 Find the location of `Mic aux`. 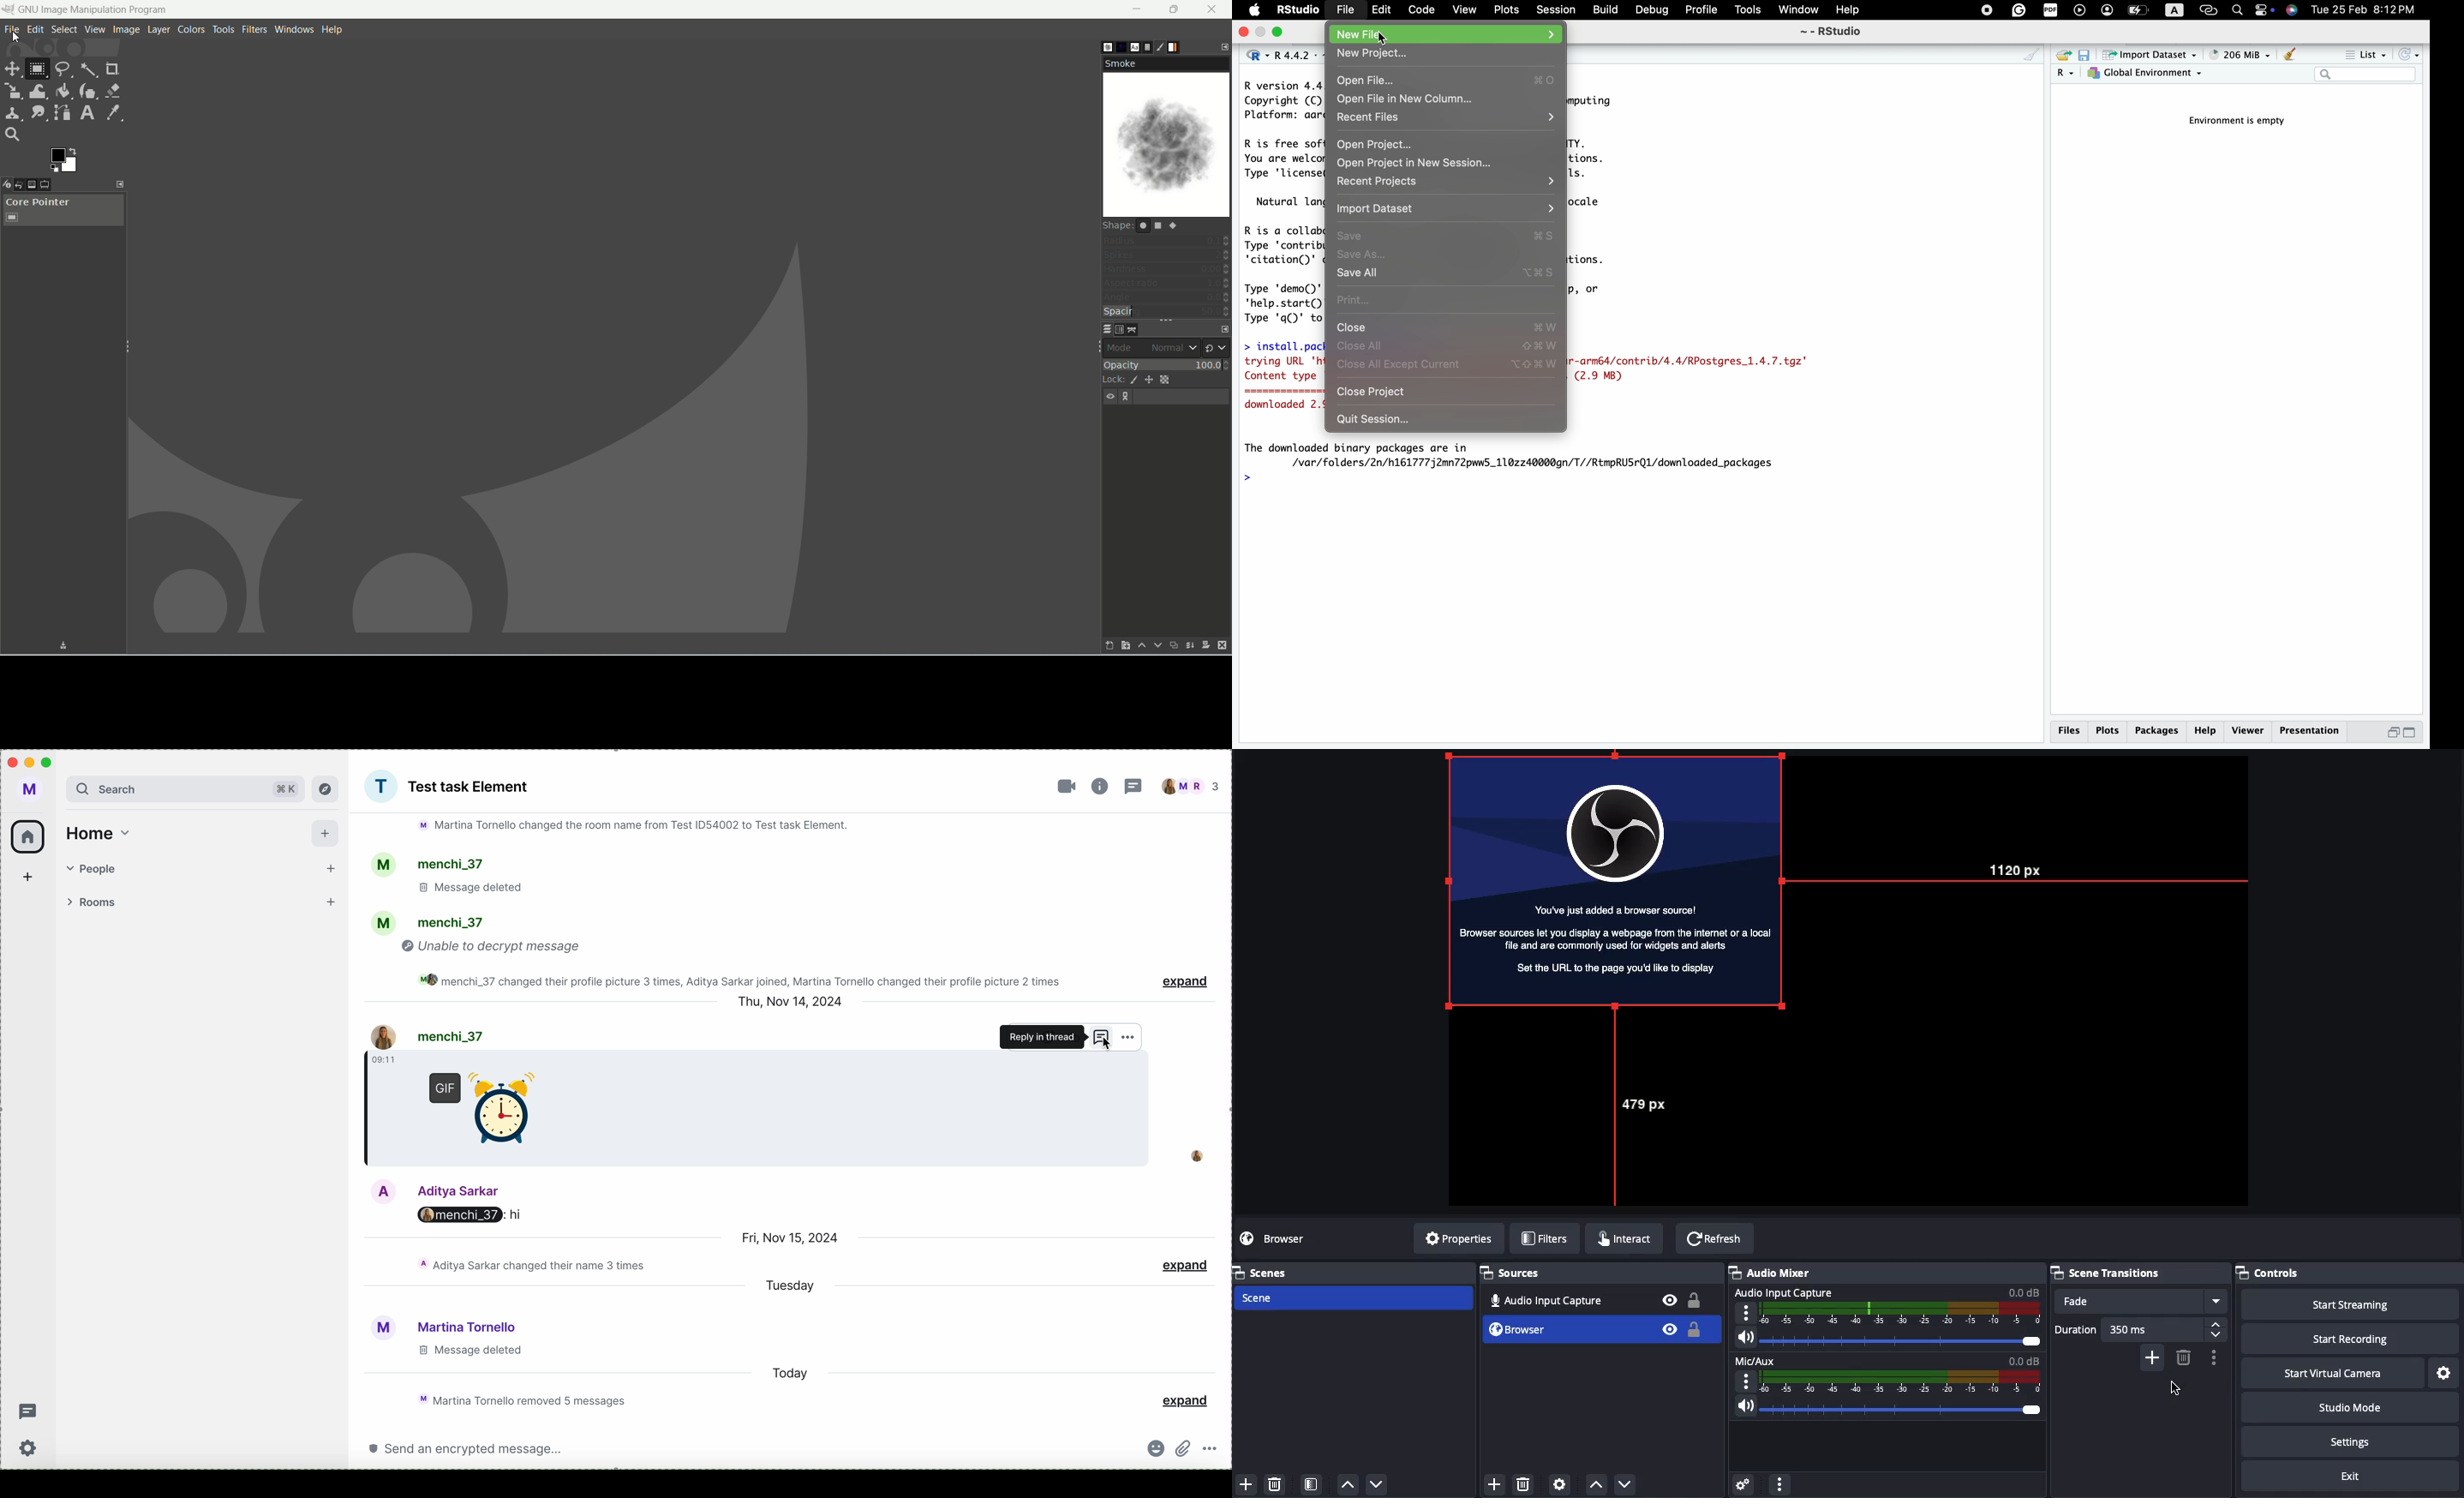

Mic aux is located at coordinates (1887, 1372).